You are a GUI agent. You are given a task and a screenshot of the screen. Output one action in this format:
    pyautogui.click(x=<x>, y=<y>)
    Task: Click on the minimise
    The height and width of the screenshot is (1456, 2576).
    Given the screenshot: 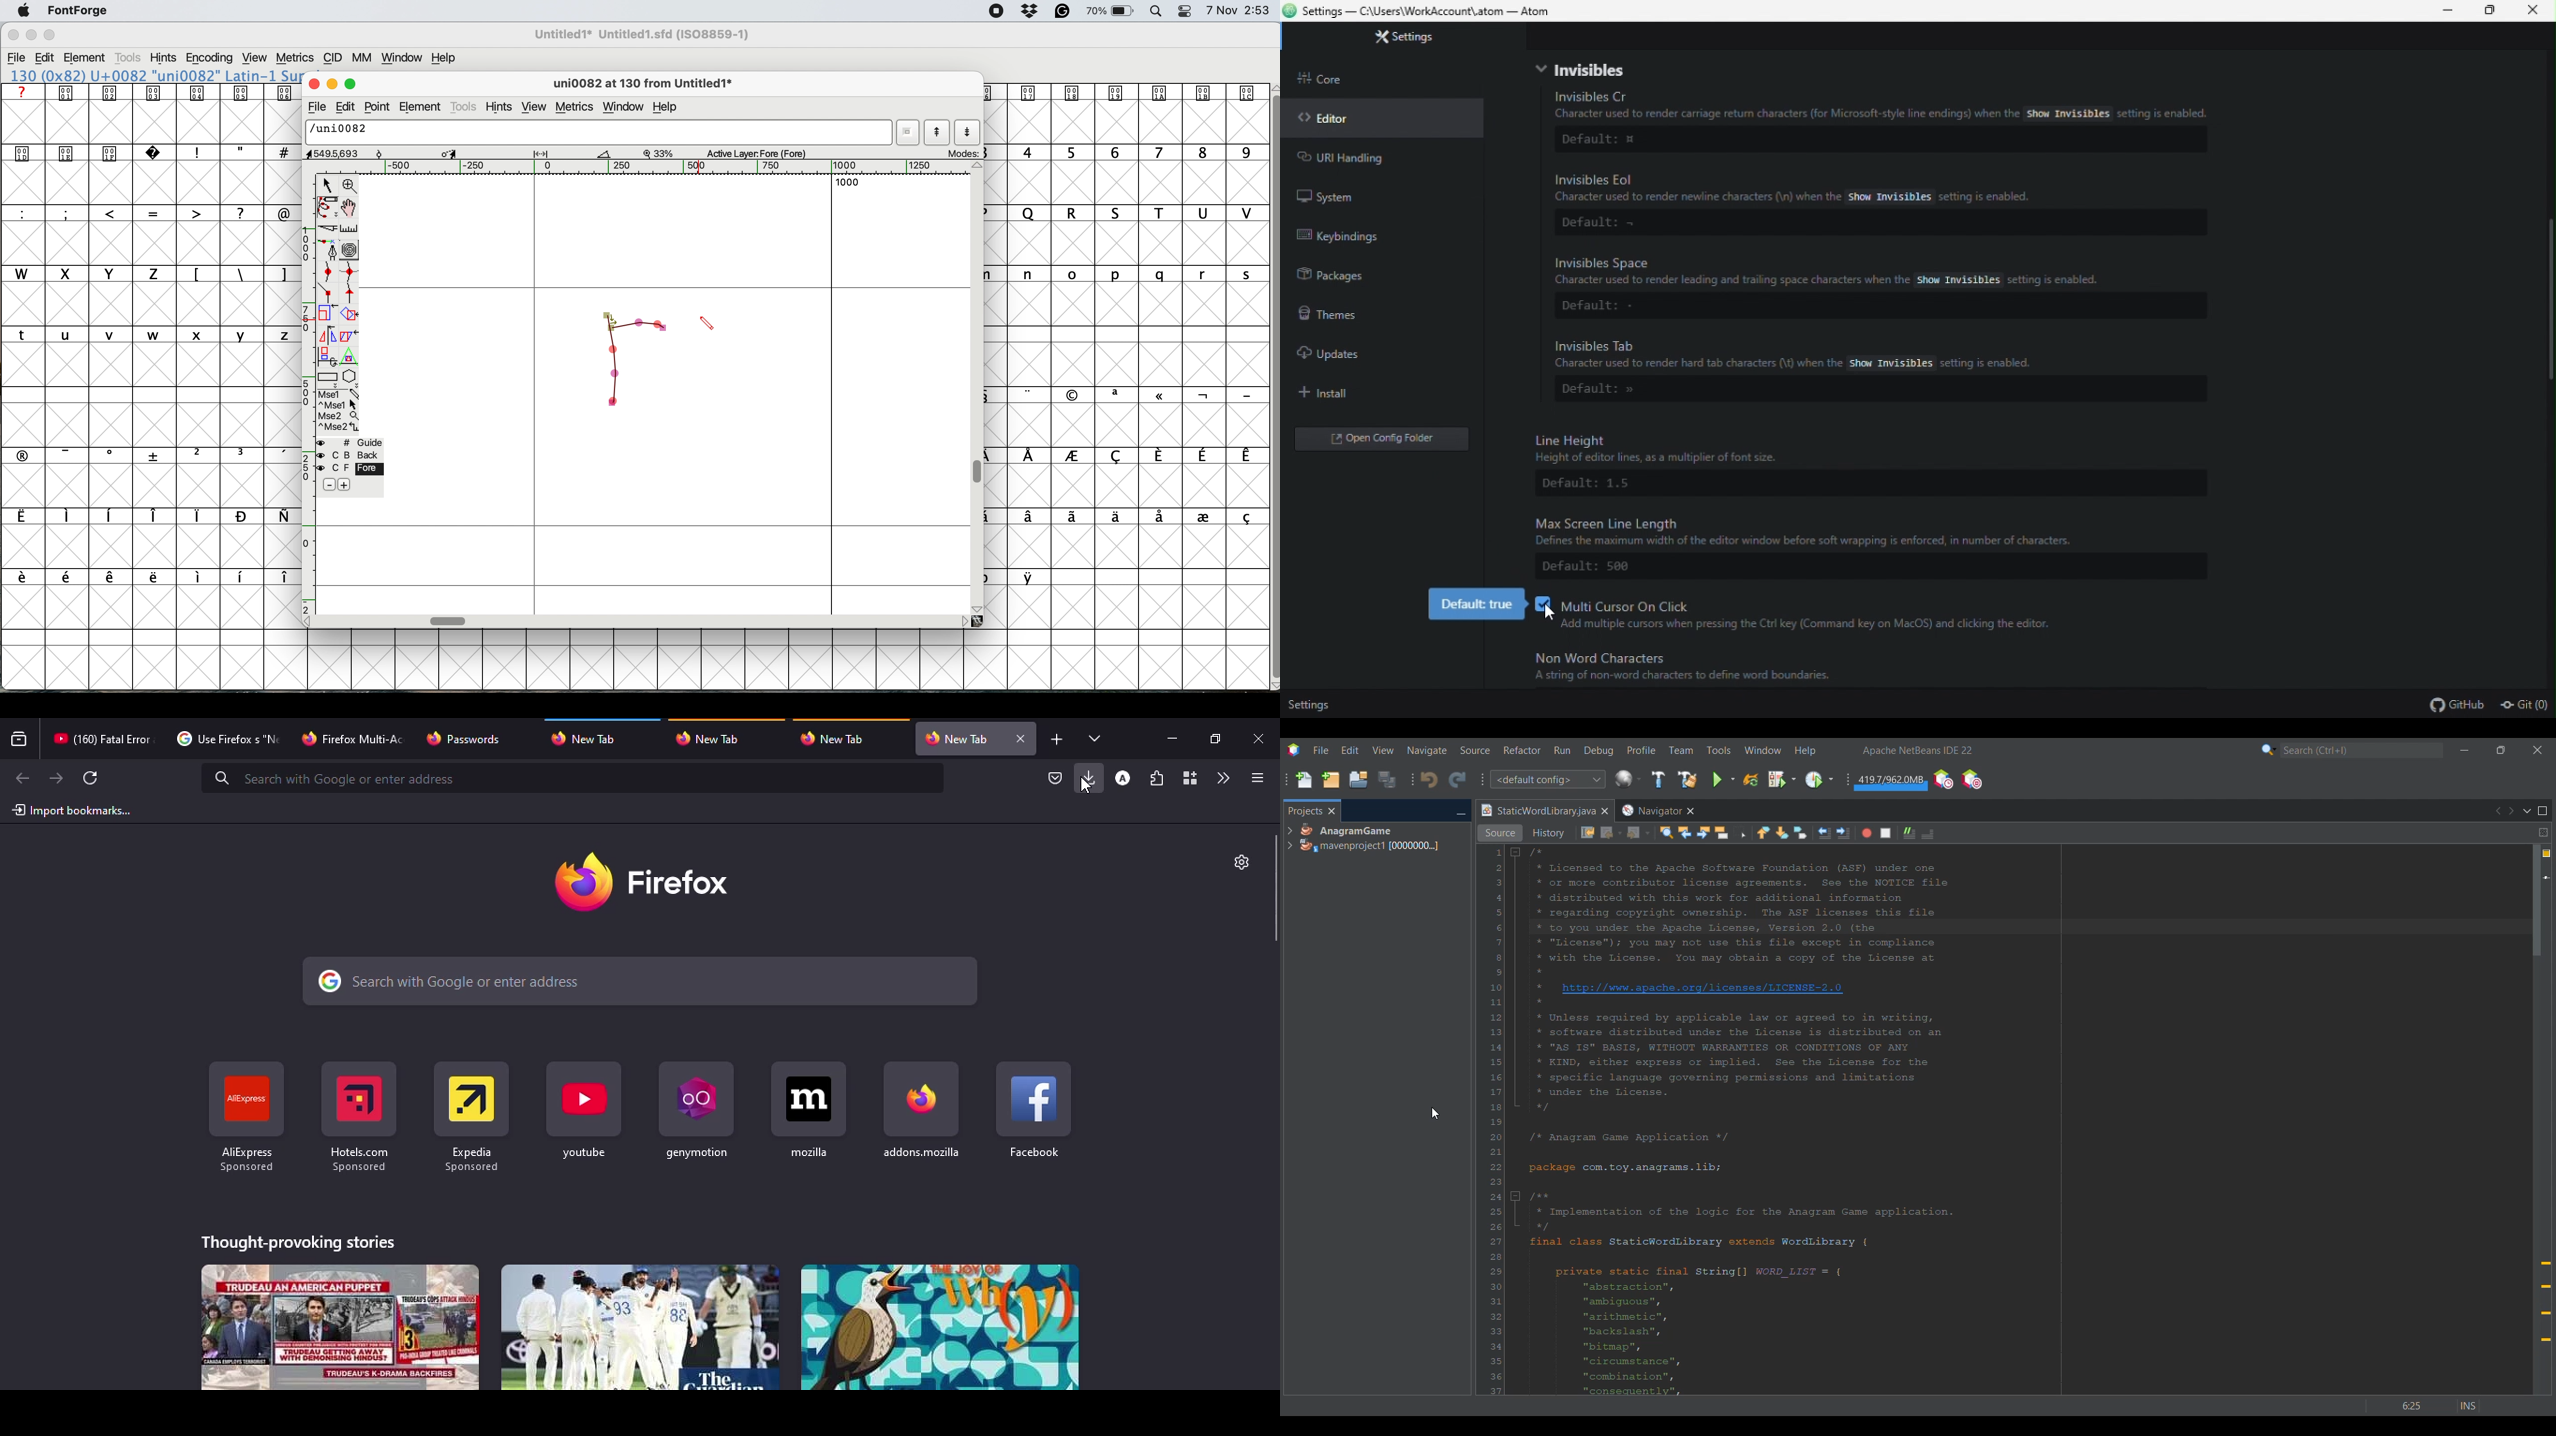 What is the action you would take?
    pyautogui.click(x=29, y=37)
    